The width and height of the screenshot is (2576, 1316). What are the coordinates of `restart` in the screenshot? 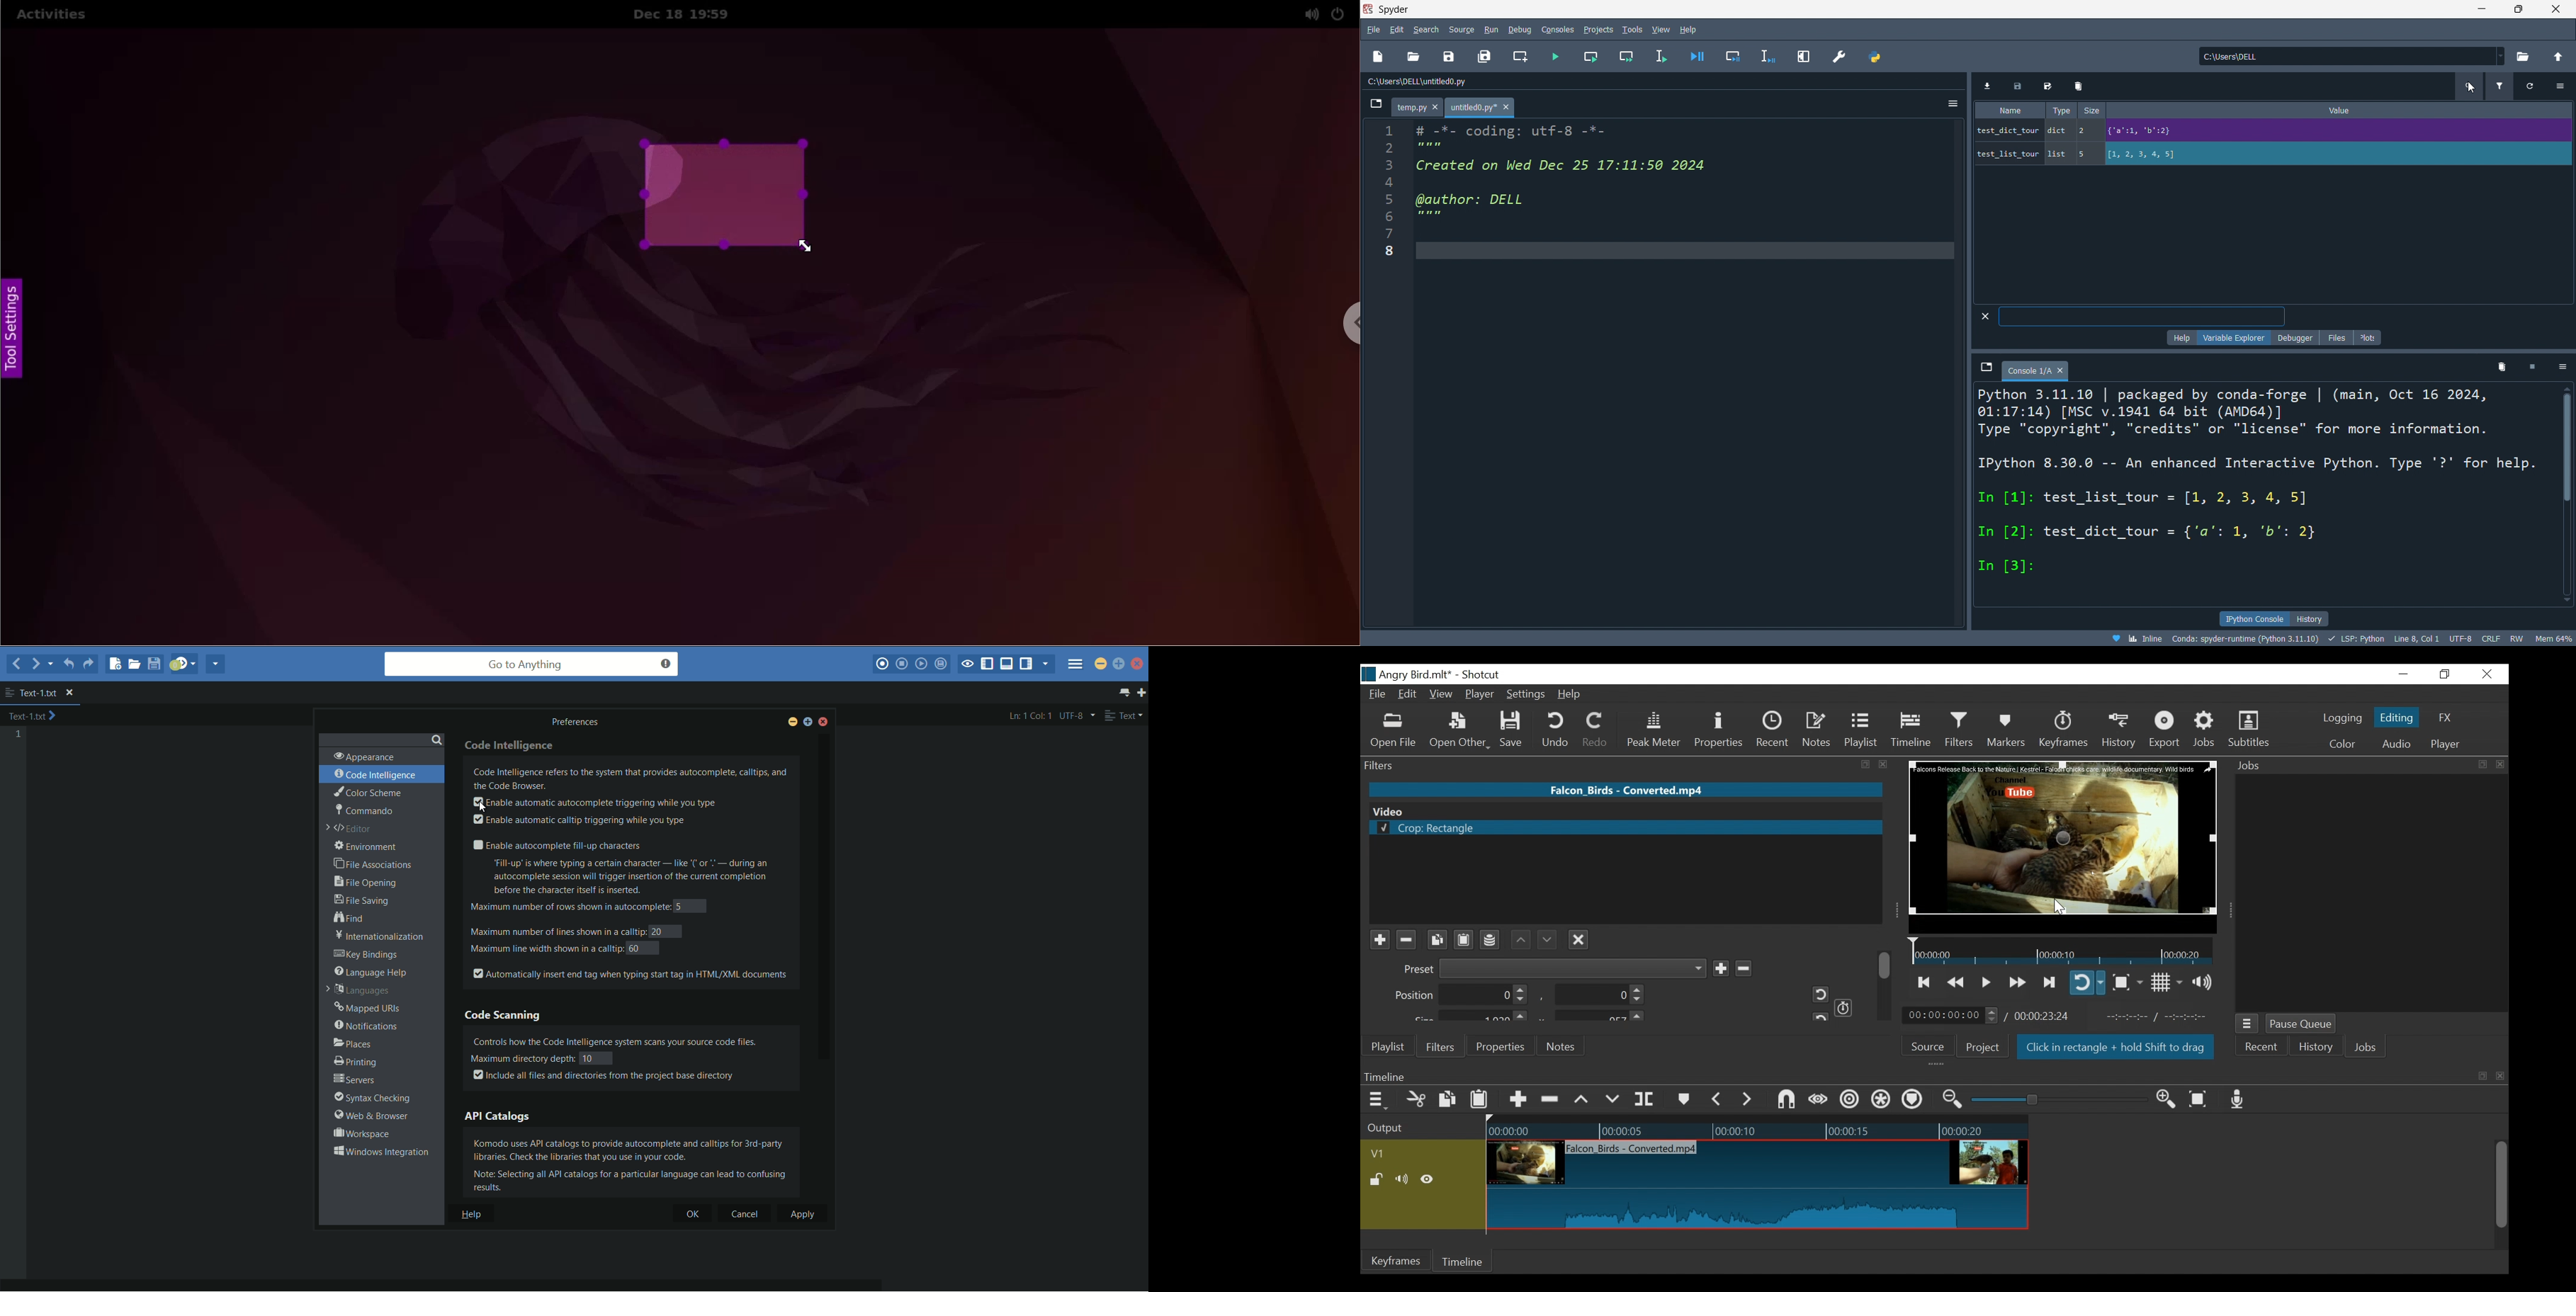 It's located at (1819, 1016).